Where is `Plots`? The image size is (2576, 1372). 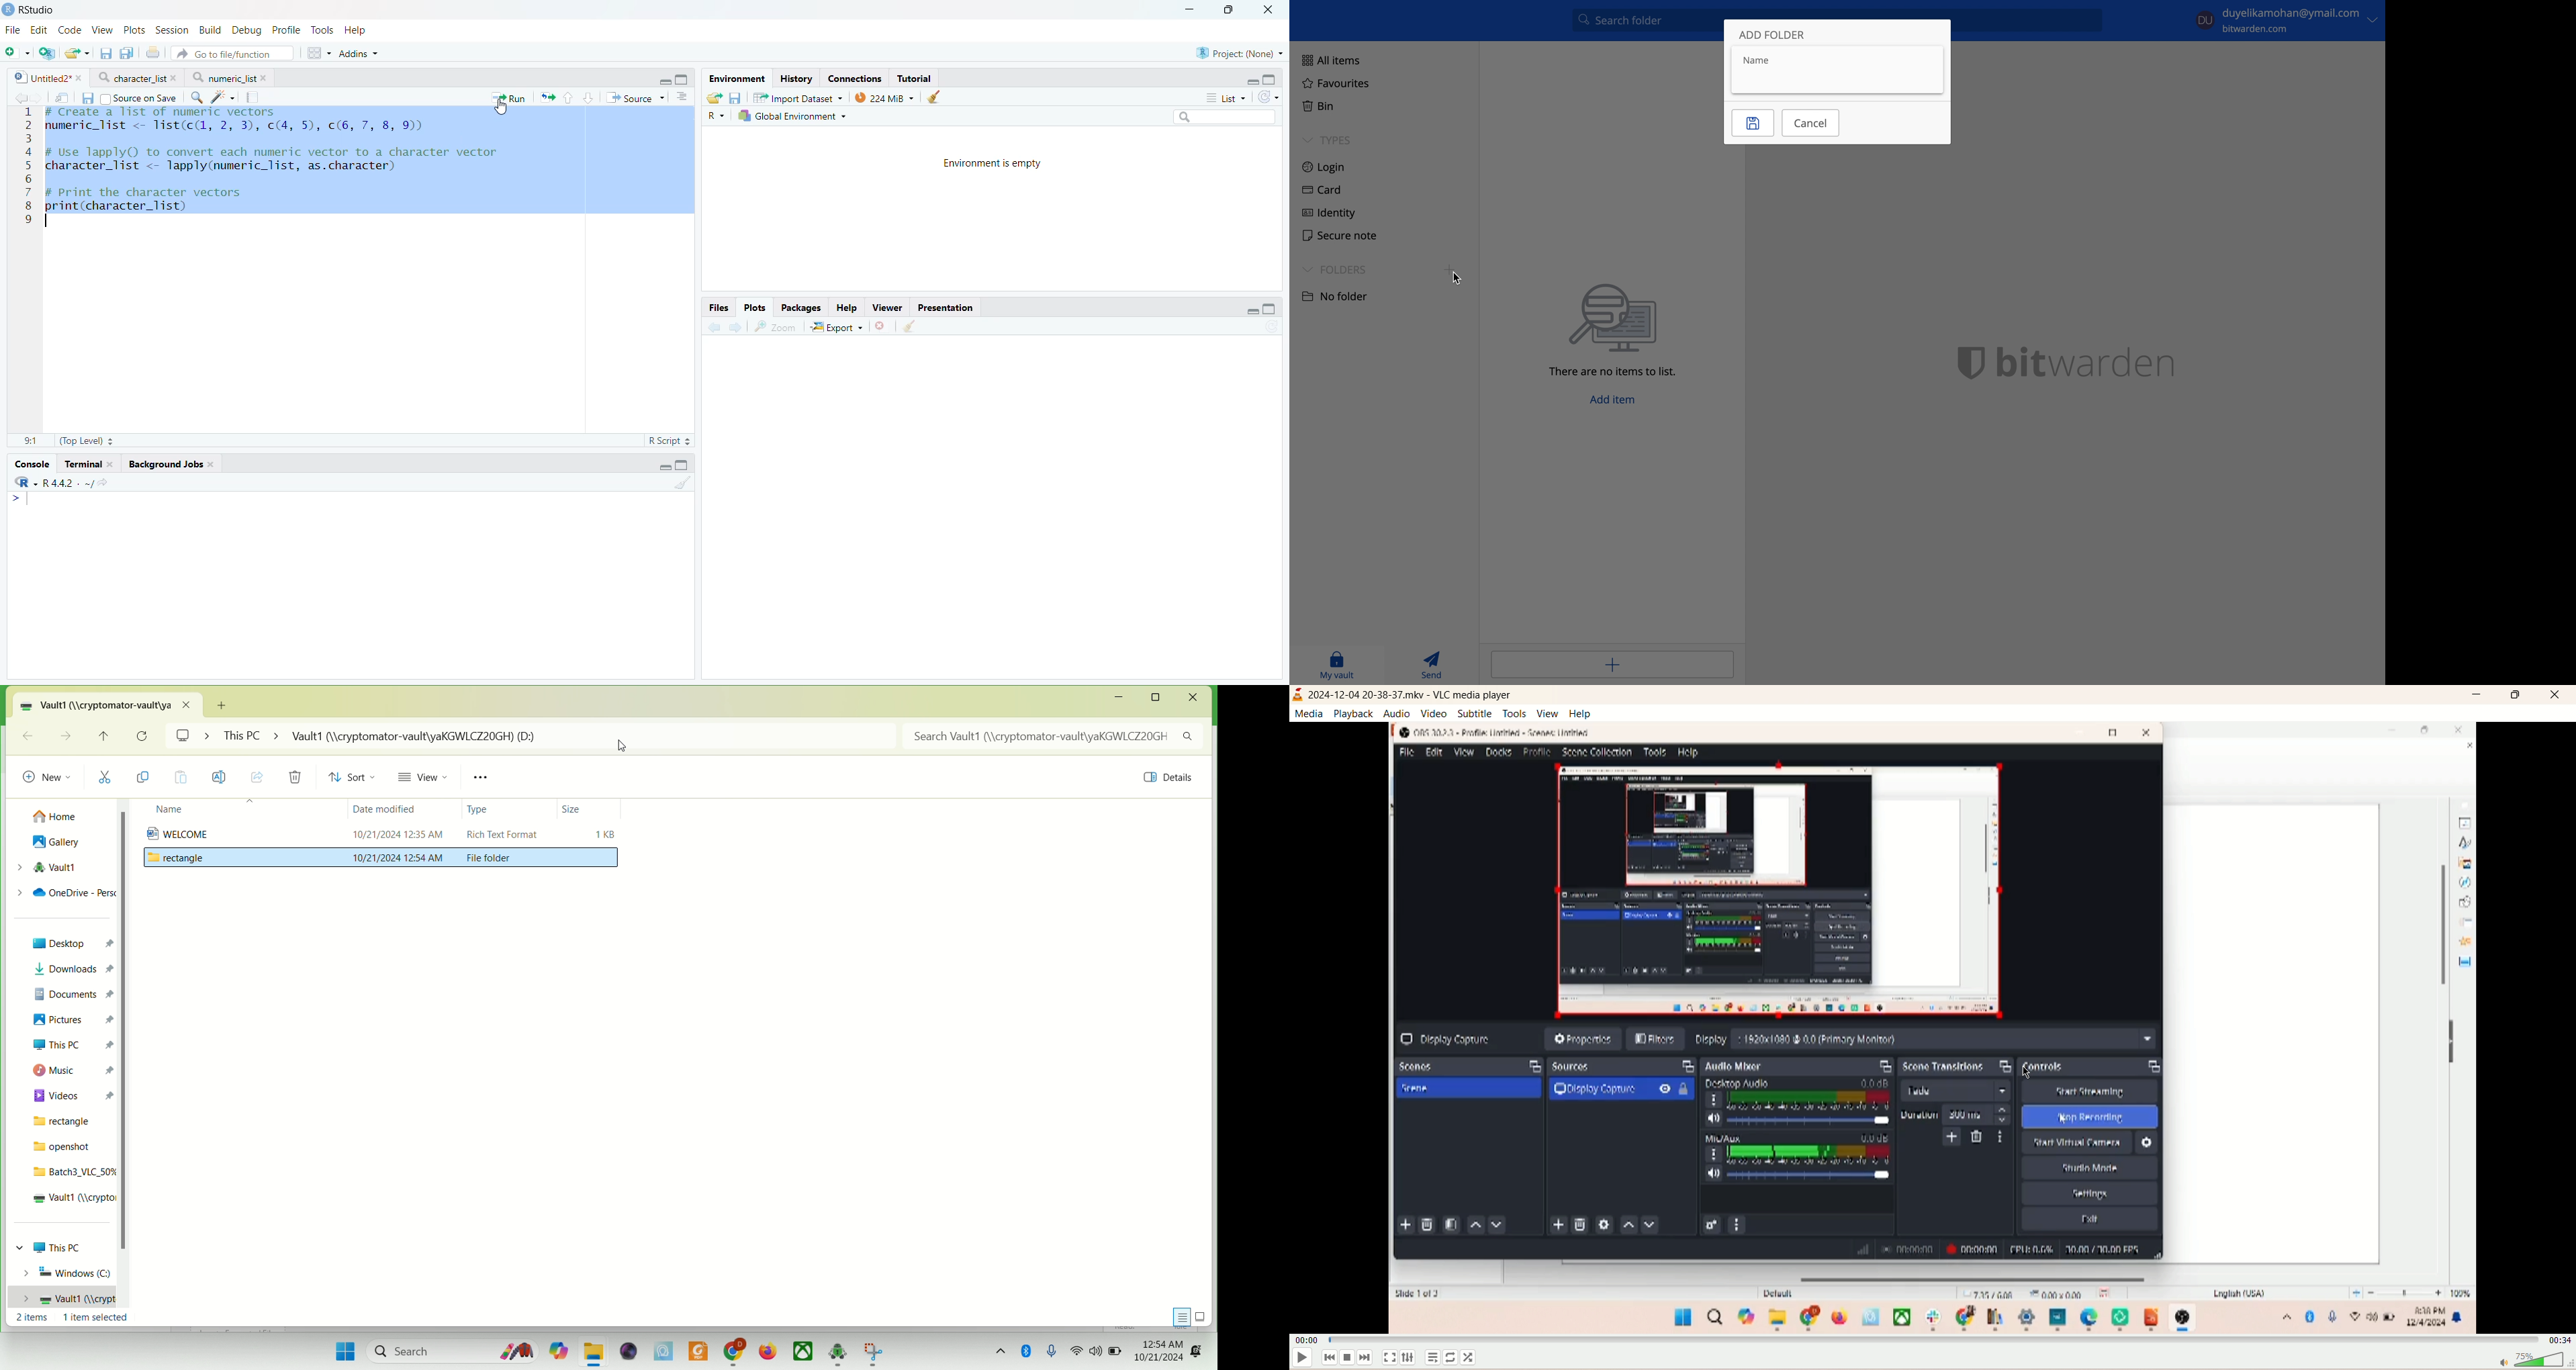 Plots is located at coordinates (756, 306).